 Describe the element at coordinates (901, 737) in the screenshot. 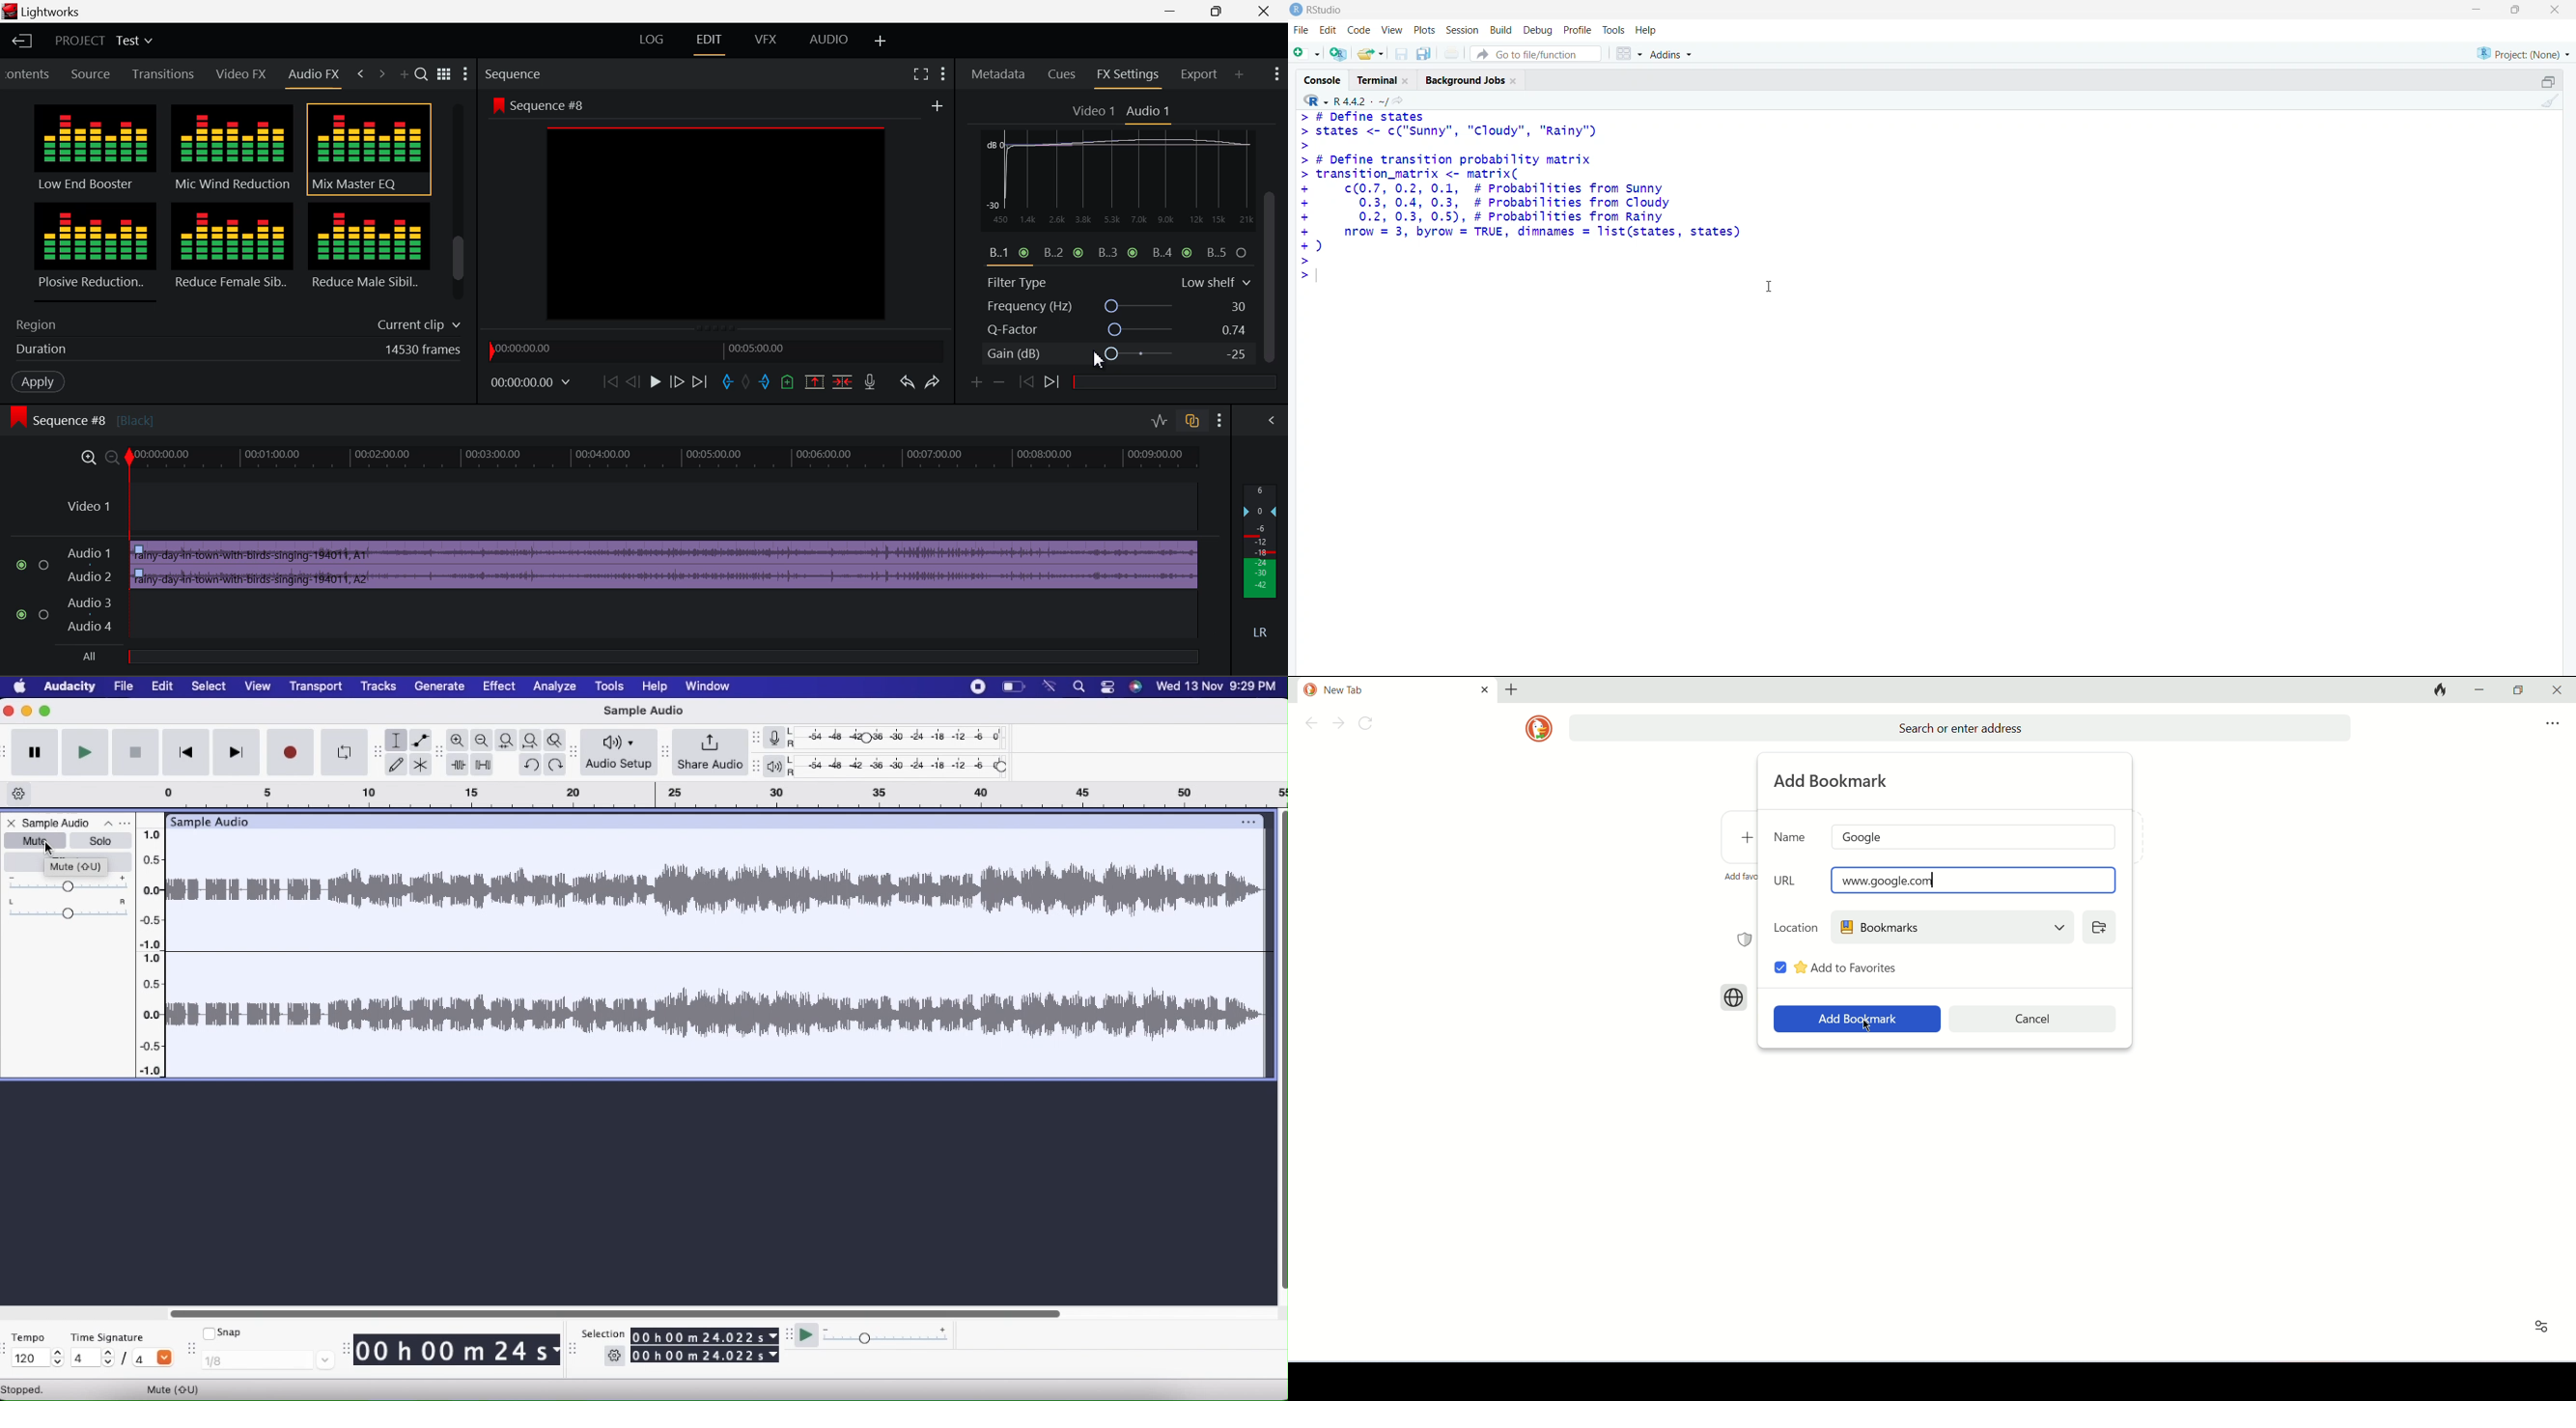

I see `Record level` at that location.